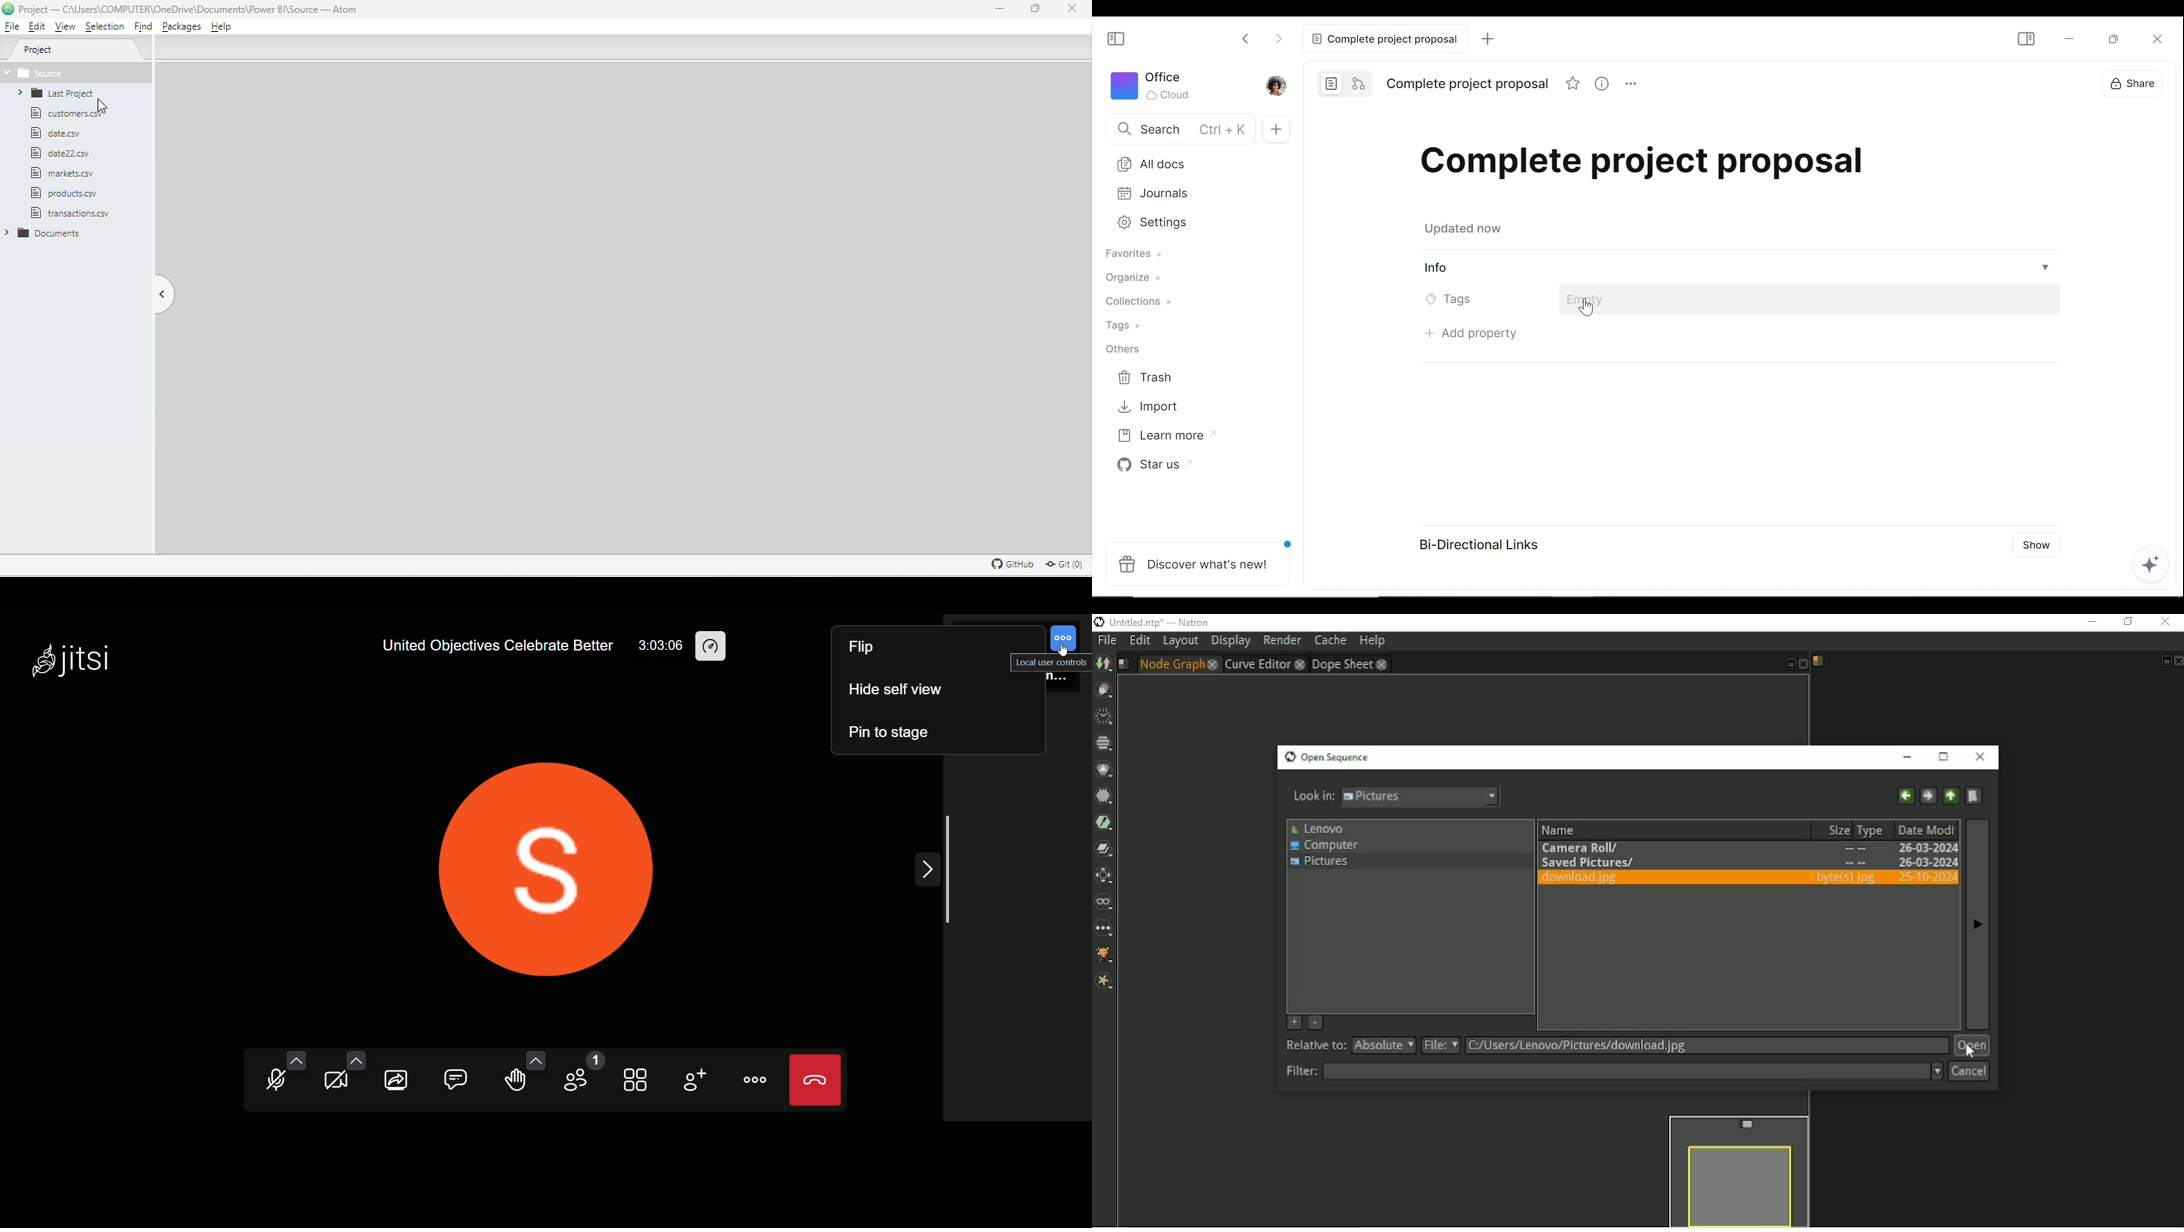 This screenshot has height=1232, width=2184. Describe the element at coordinates (1383, 39) in the screenshot. I see `Current tab` at that location.